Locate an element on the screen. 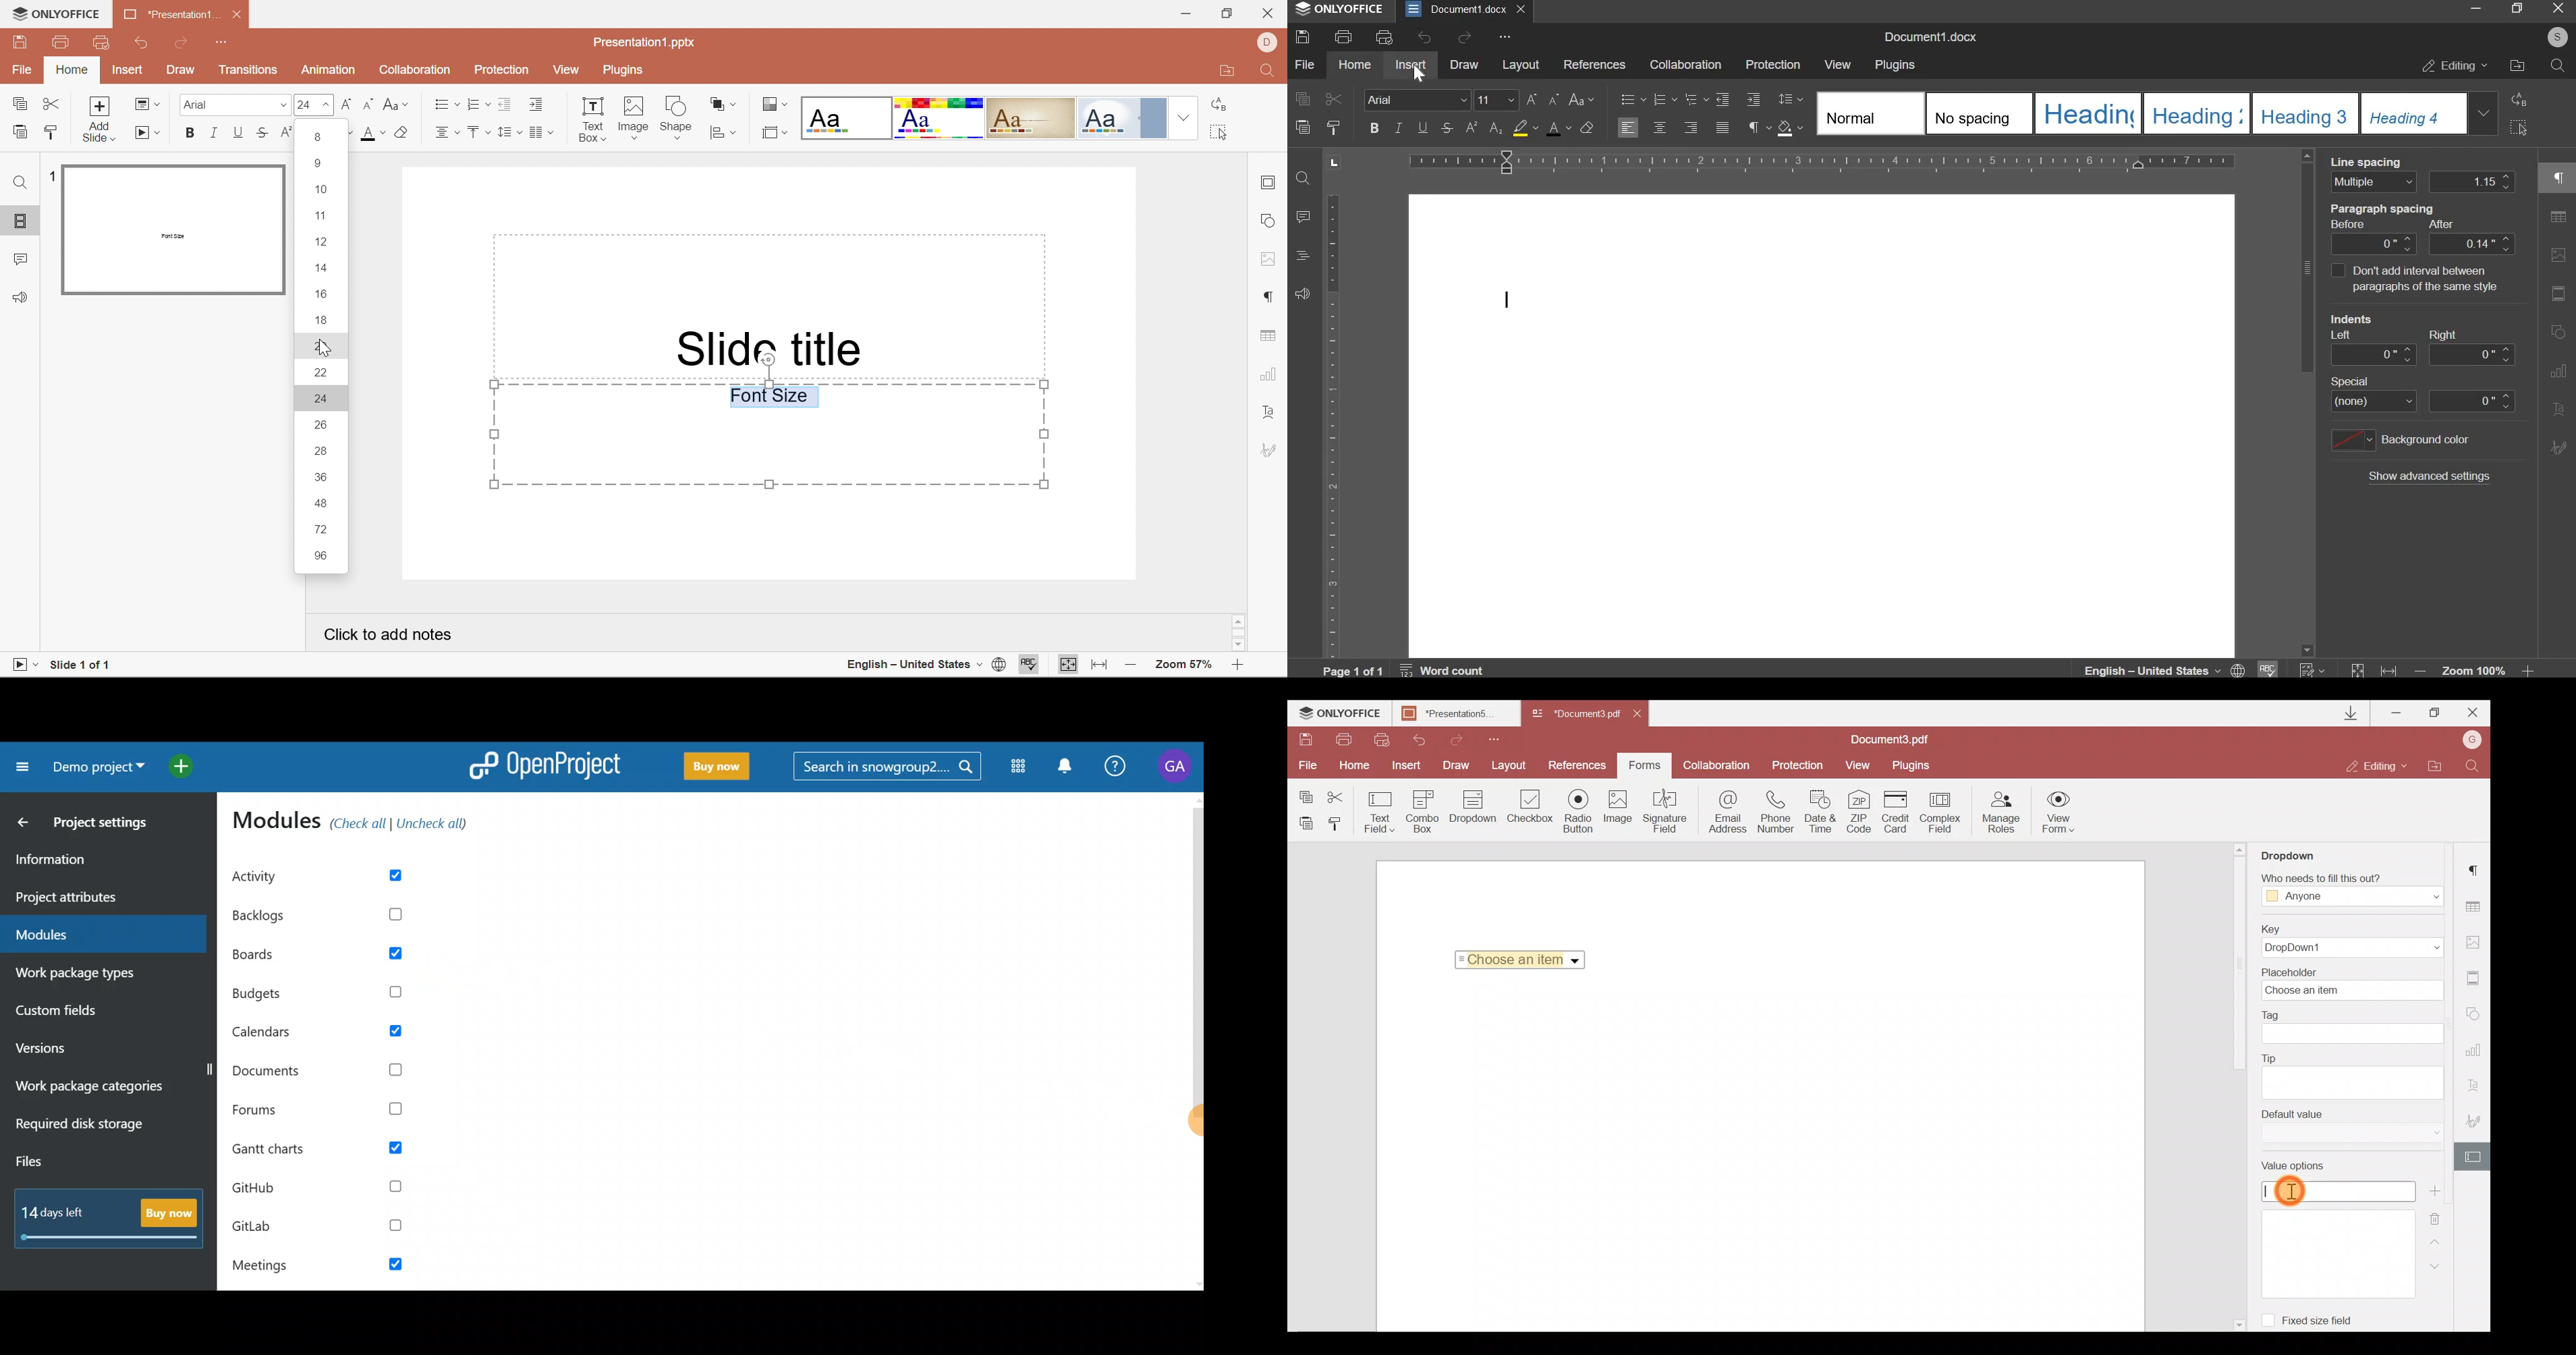 The width and height of the screenshot is (2576, 1372). change case is located at coordinates (1581, 97).